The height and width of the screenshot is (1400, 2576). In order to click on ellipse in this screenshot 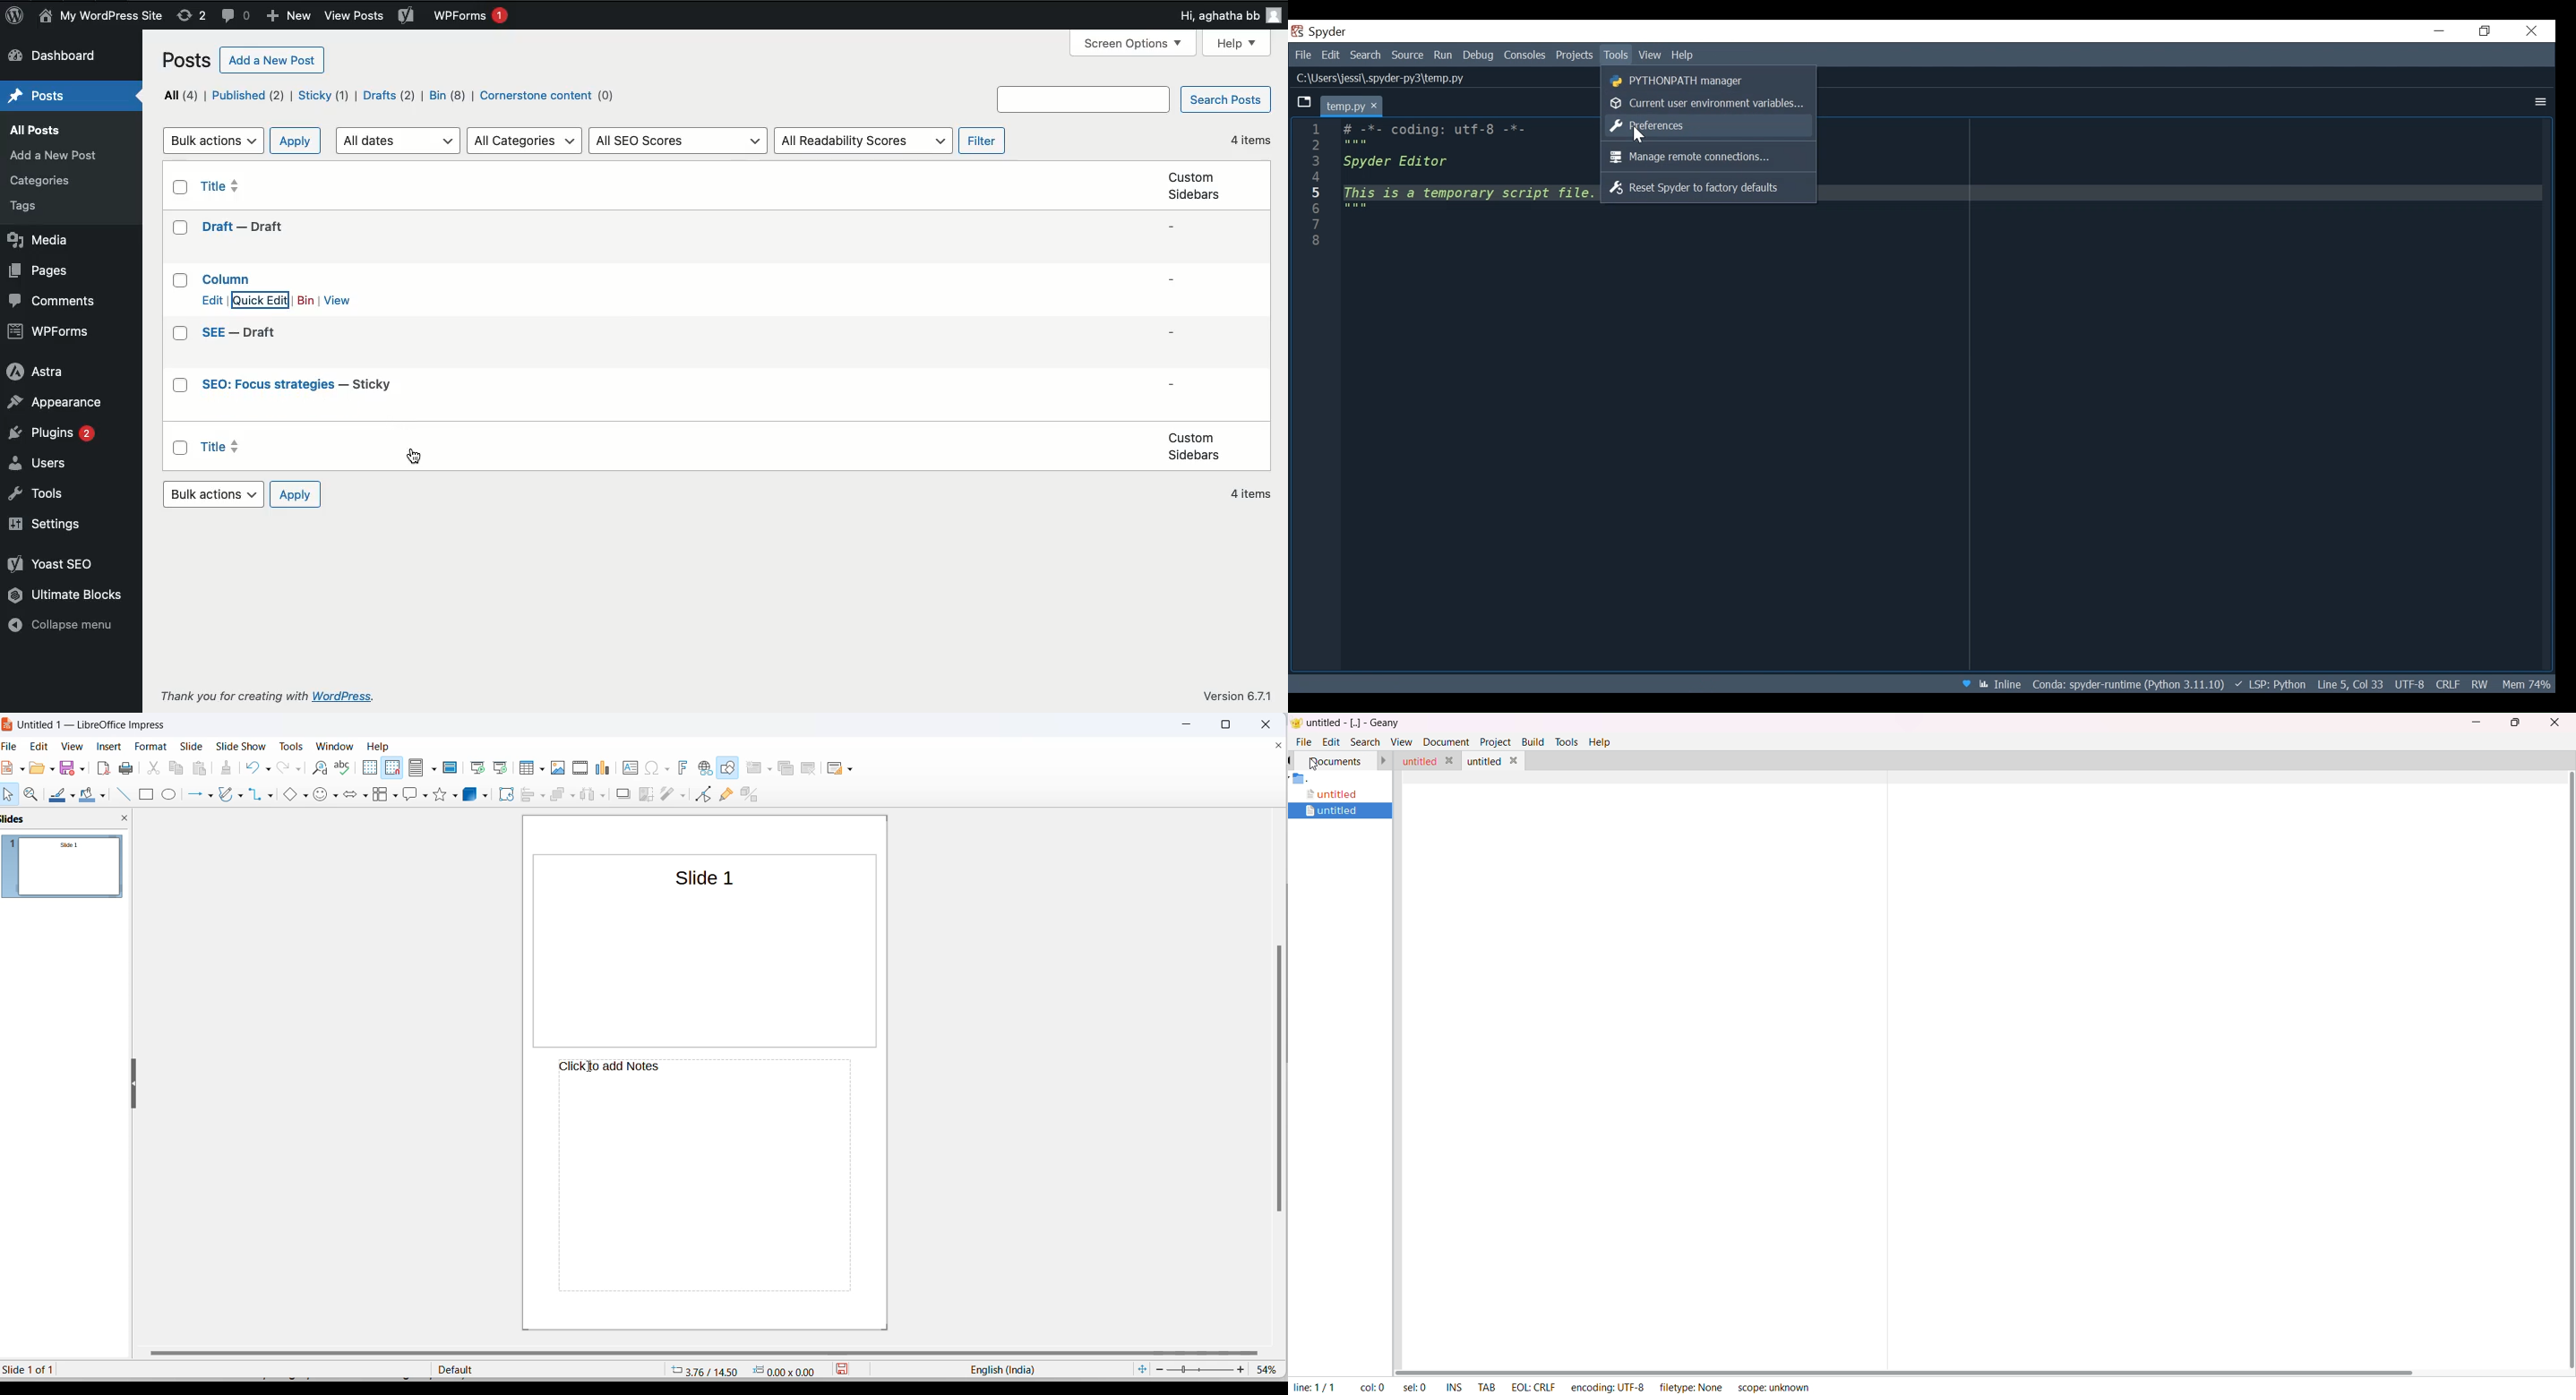, I will do `click(170, 794)`.